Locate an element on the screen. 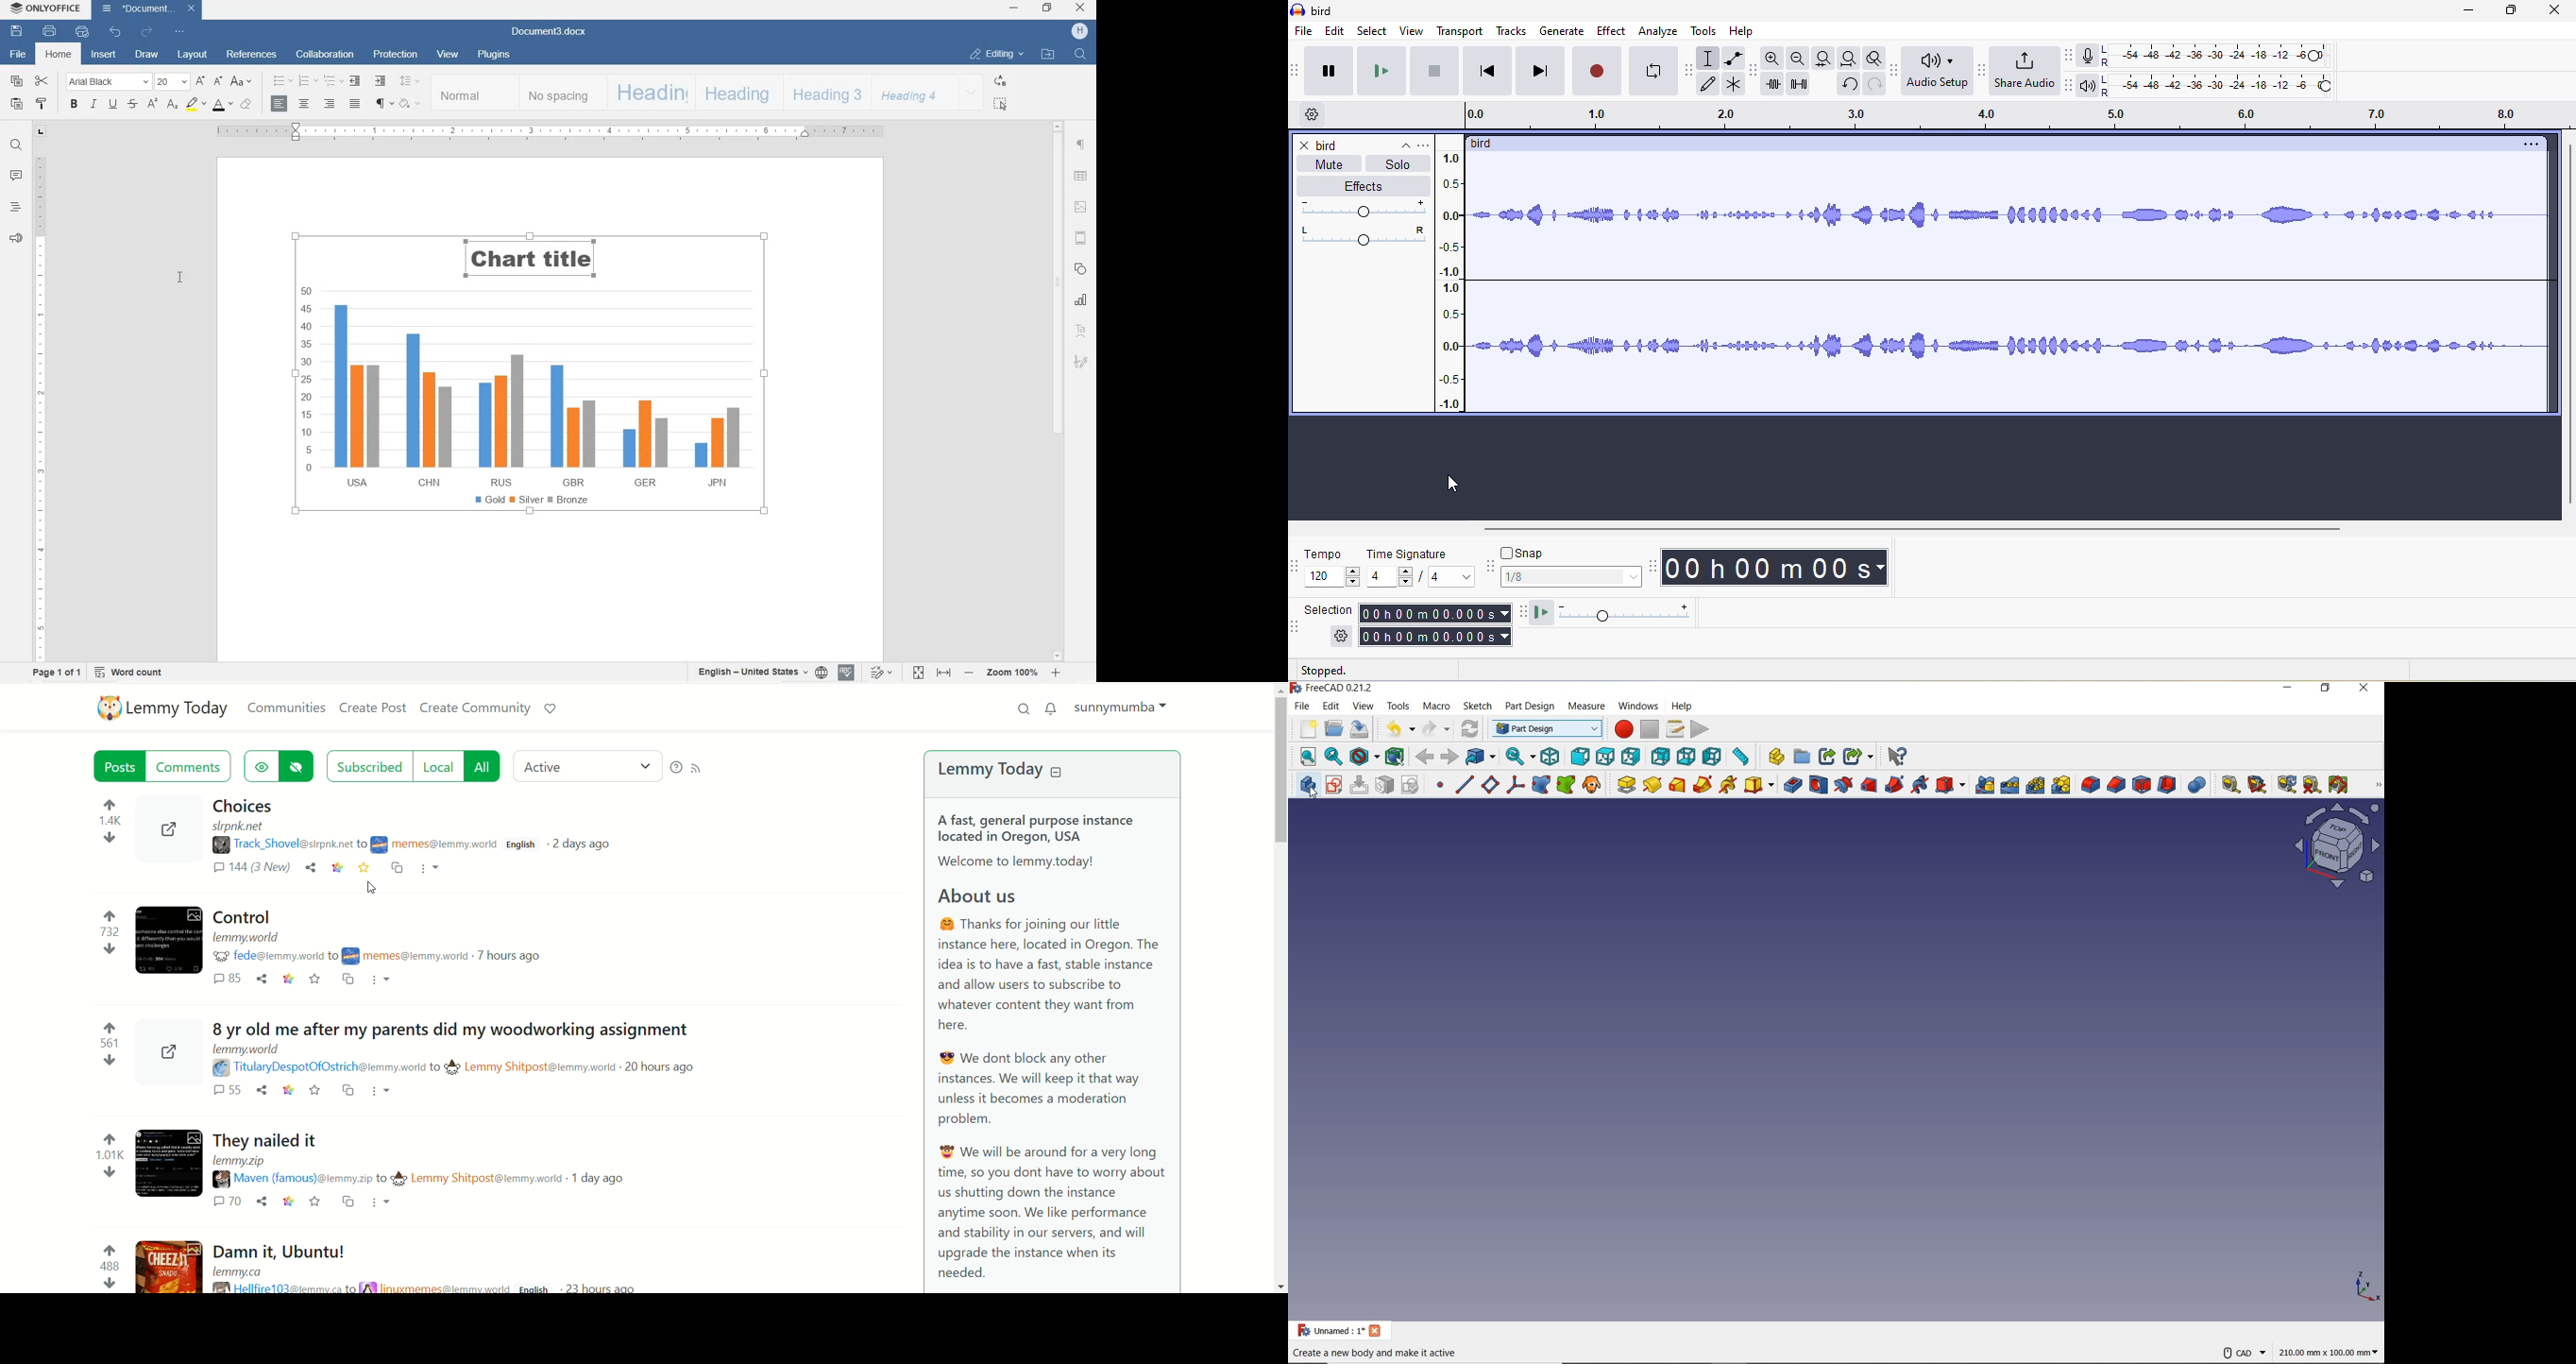 The height and width of the screenshot is (1372, 2576). execute macro is located at coordinates (1701, 730).